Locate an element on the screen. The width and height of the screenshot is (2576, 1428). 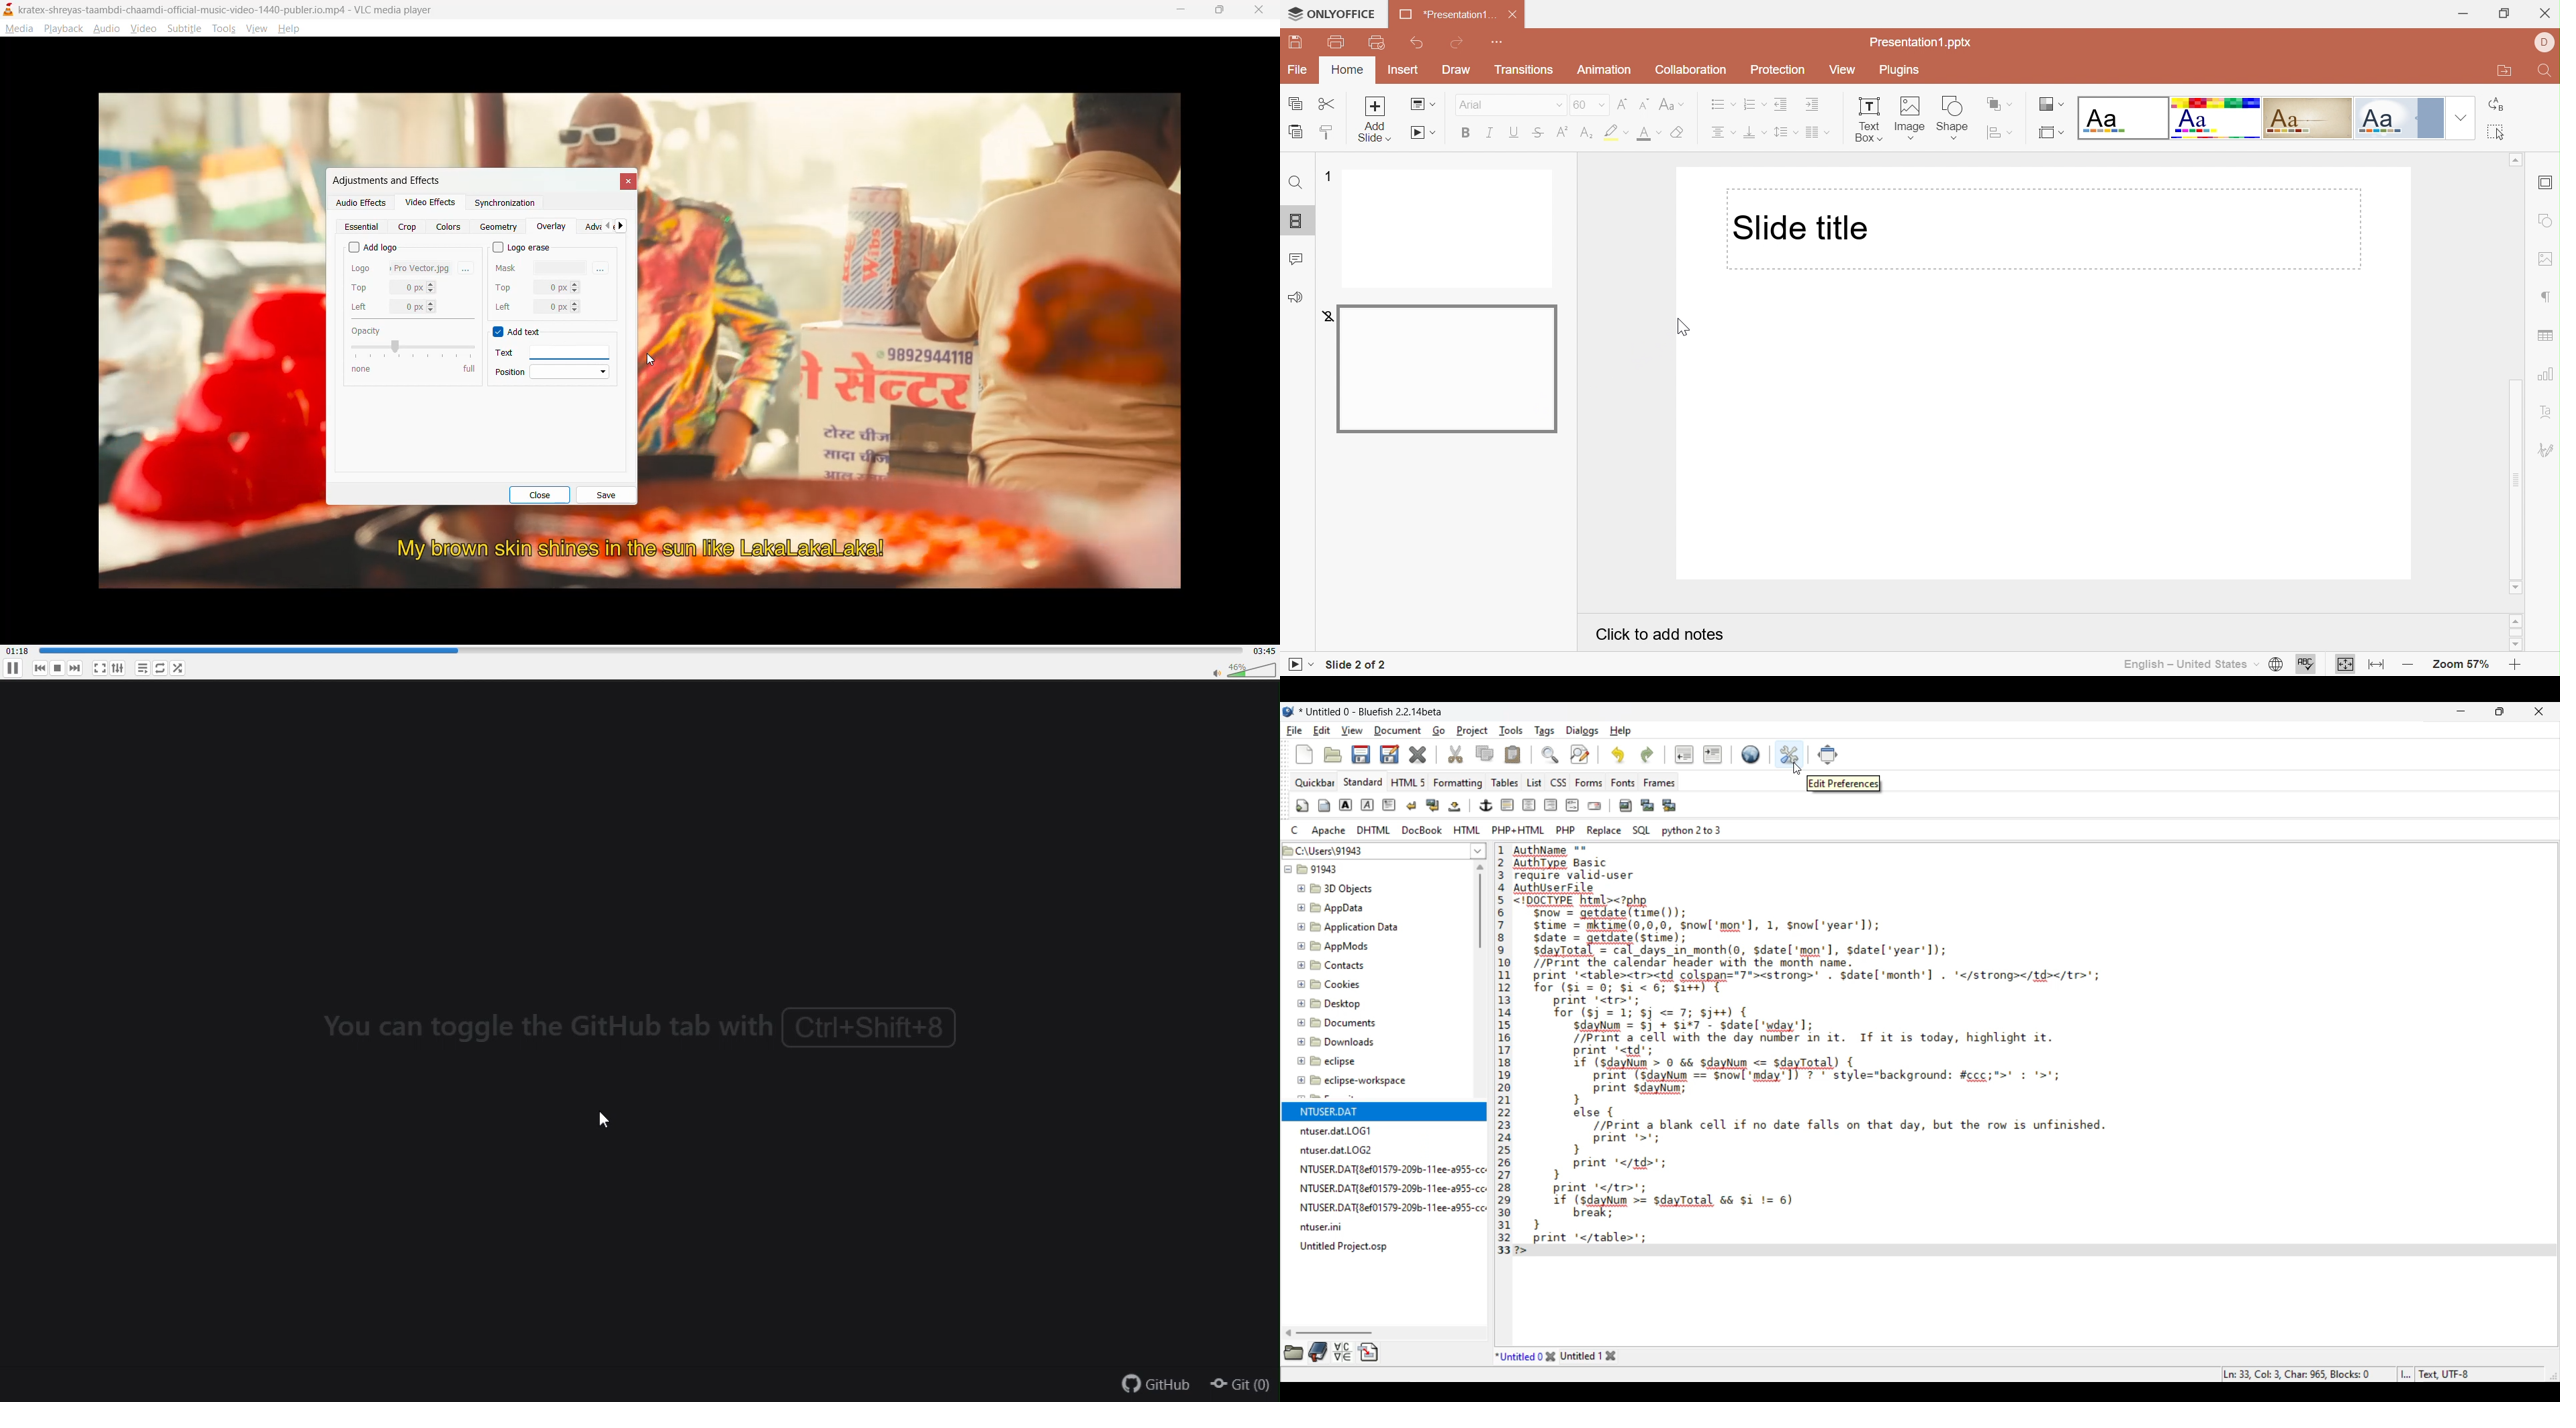
Highlight color is located at coordinates (1617, 132).